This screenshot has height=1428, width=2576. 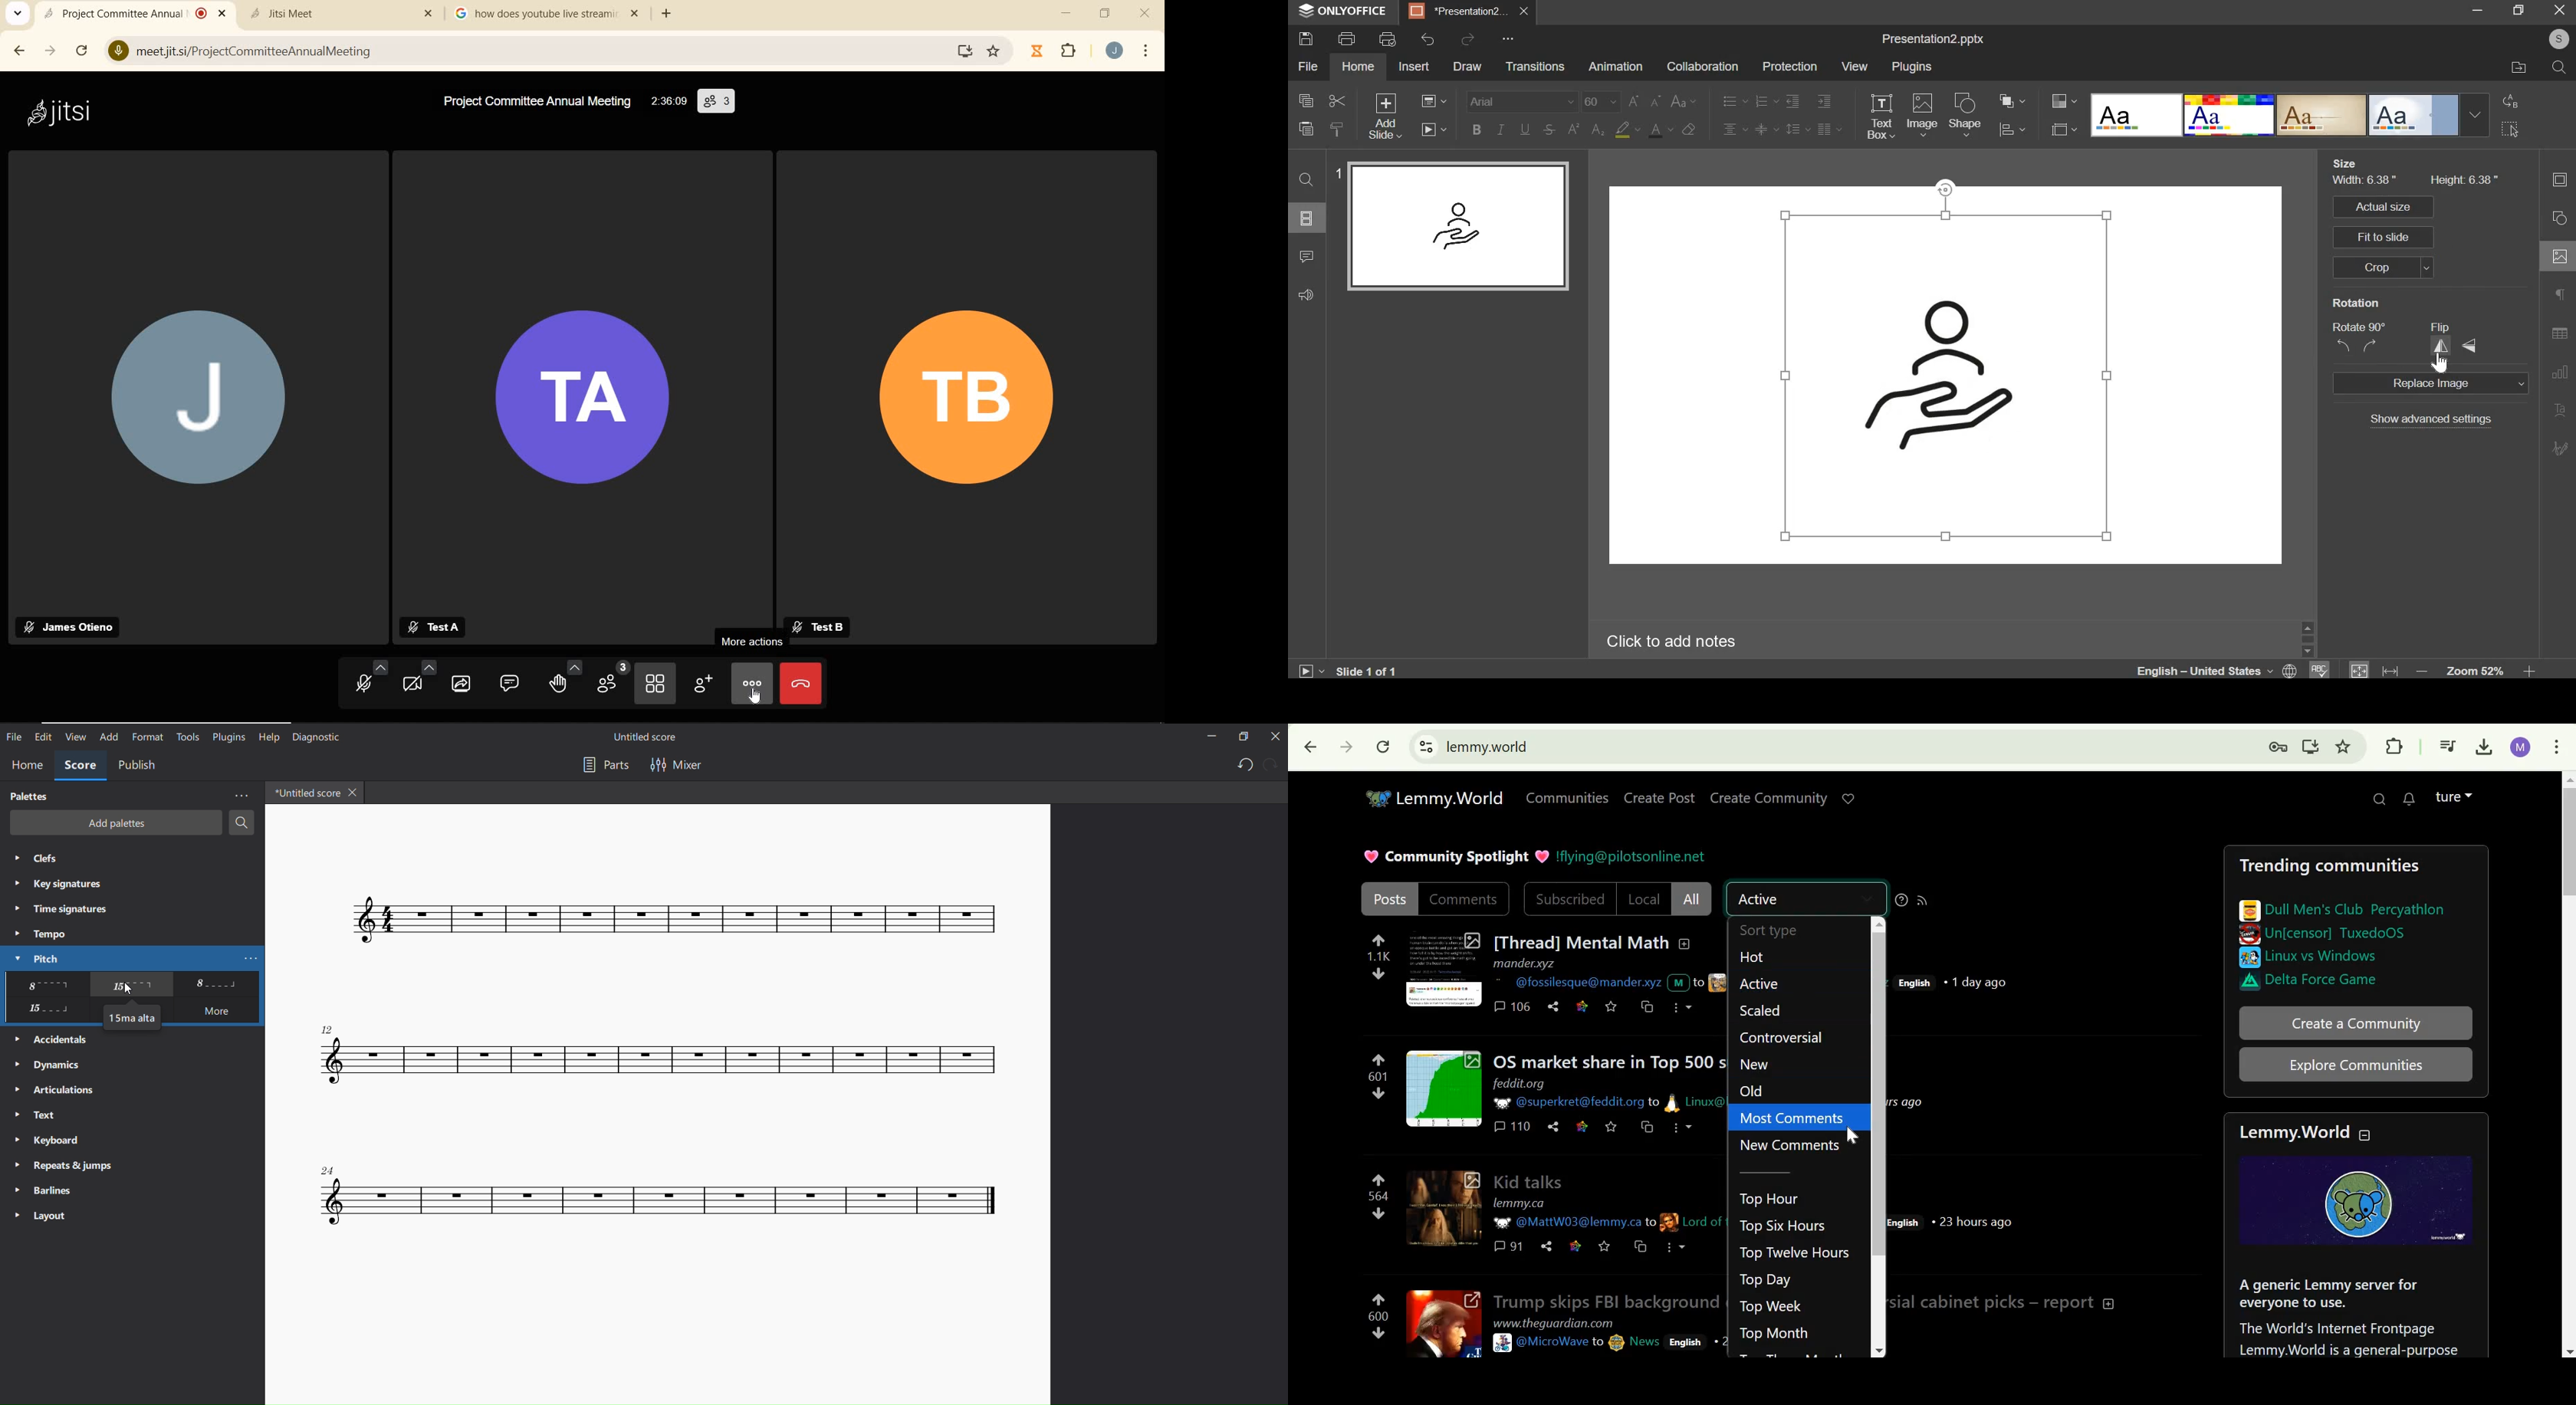 I want to click on title, so click(x=305, y=792).